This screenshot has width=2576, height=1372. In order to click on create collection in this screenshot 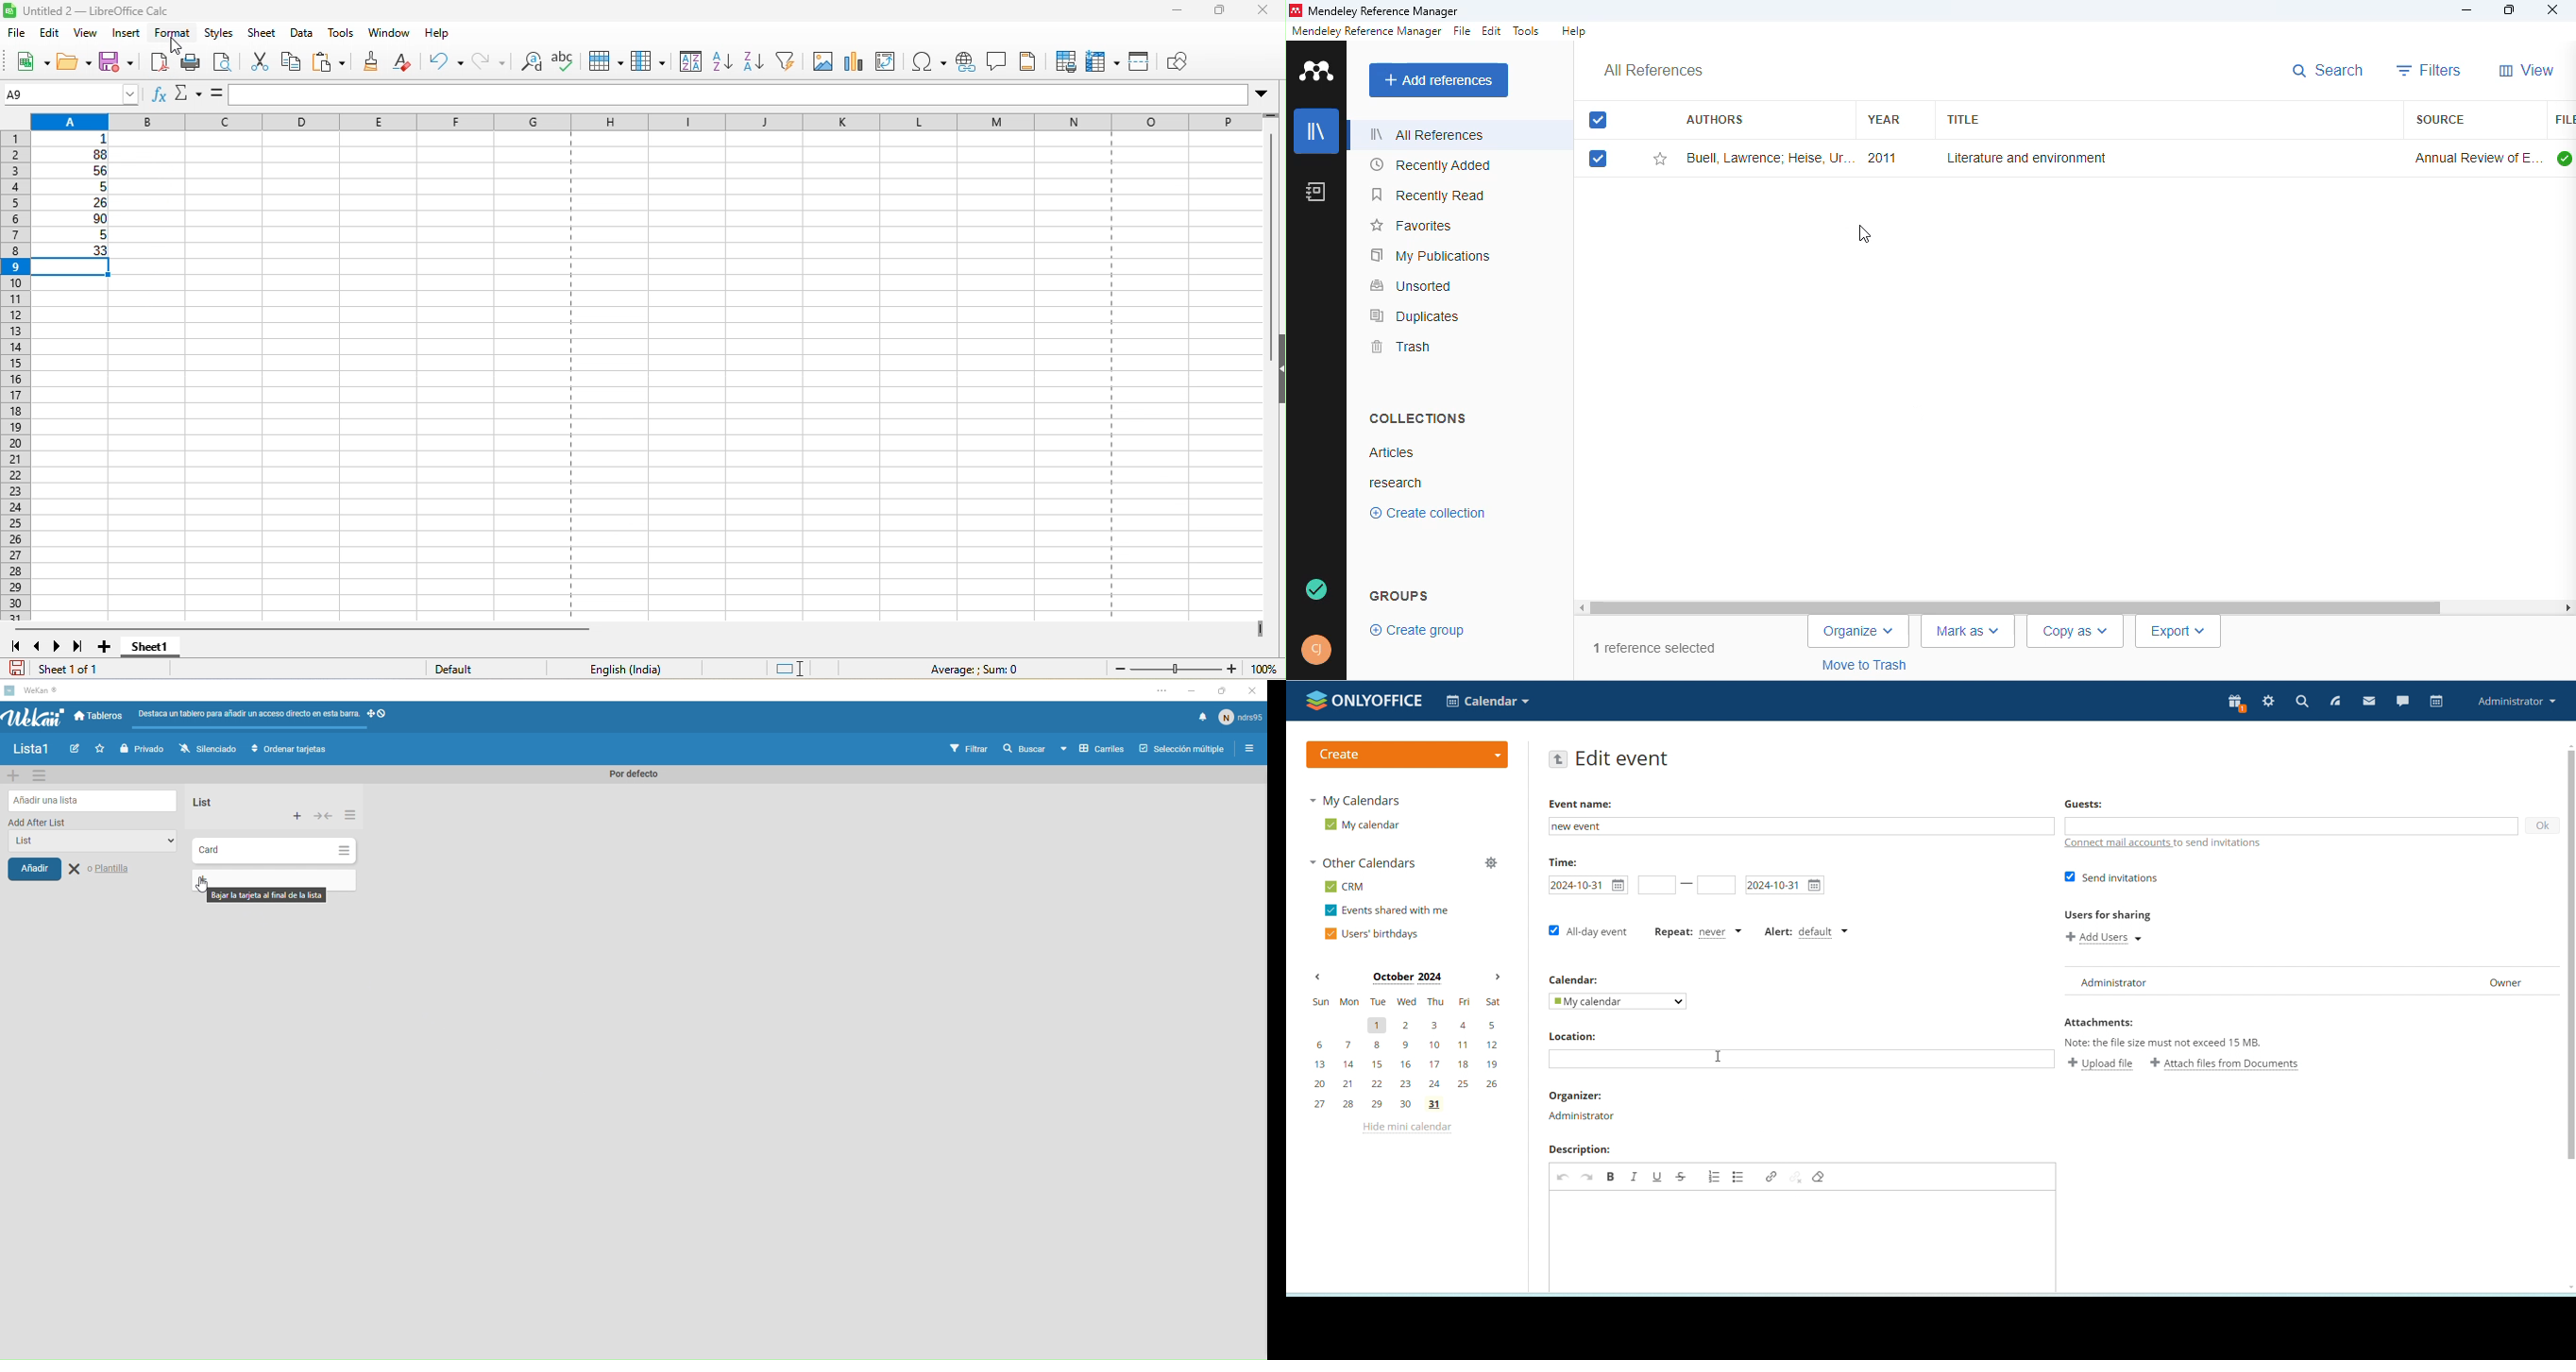, I will do `click(1430, 516)`.